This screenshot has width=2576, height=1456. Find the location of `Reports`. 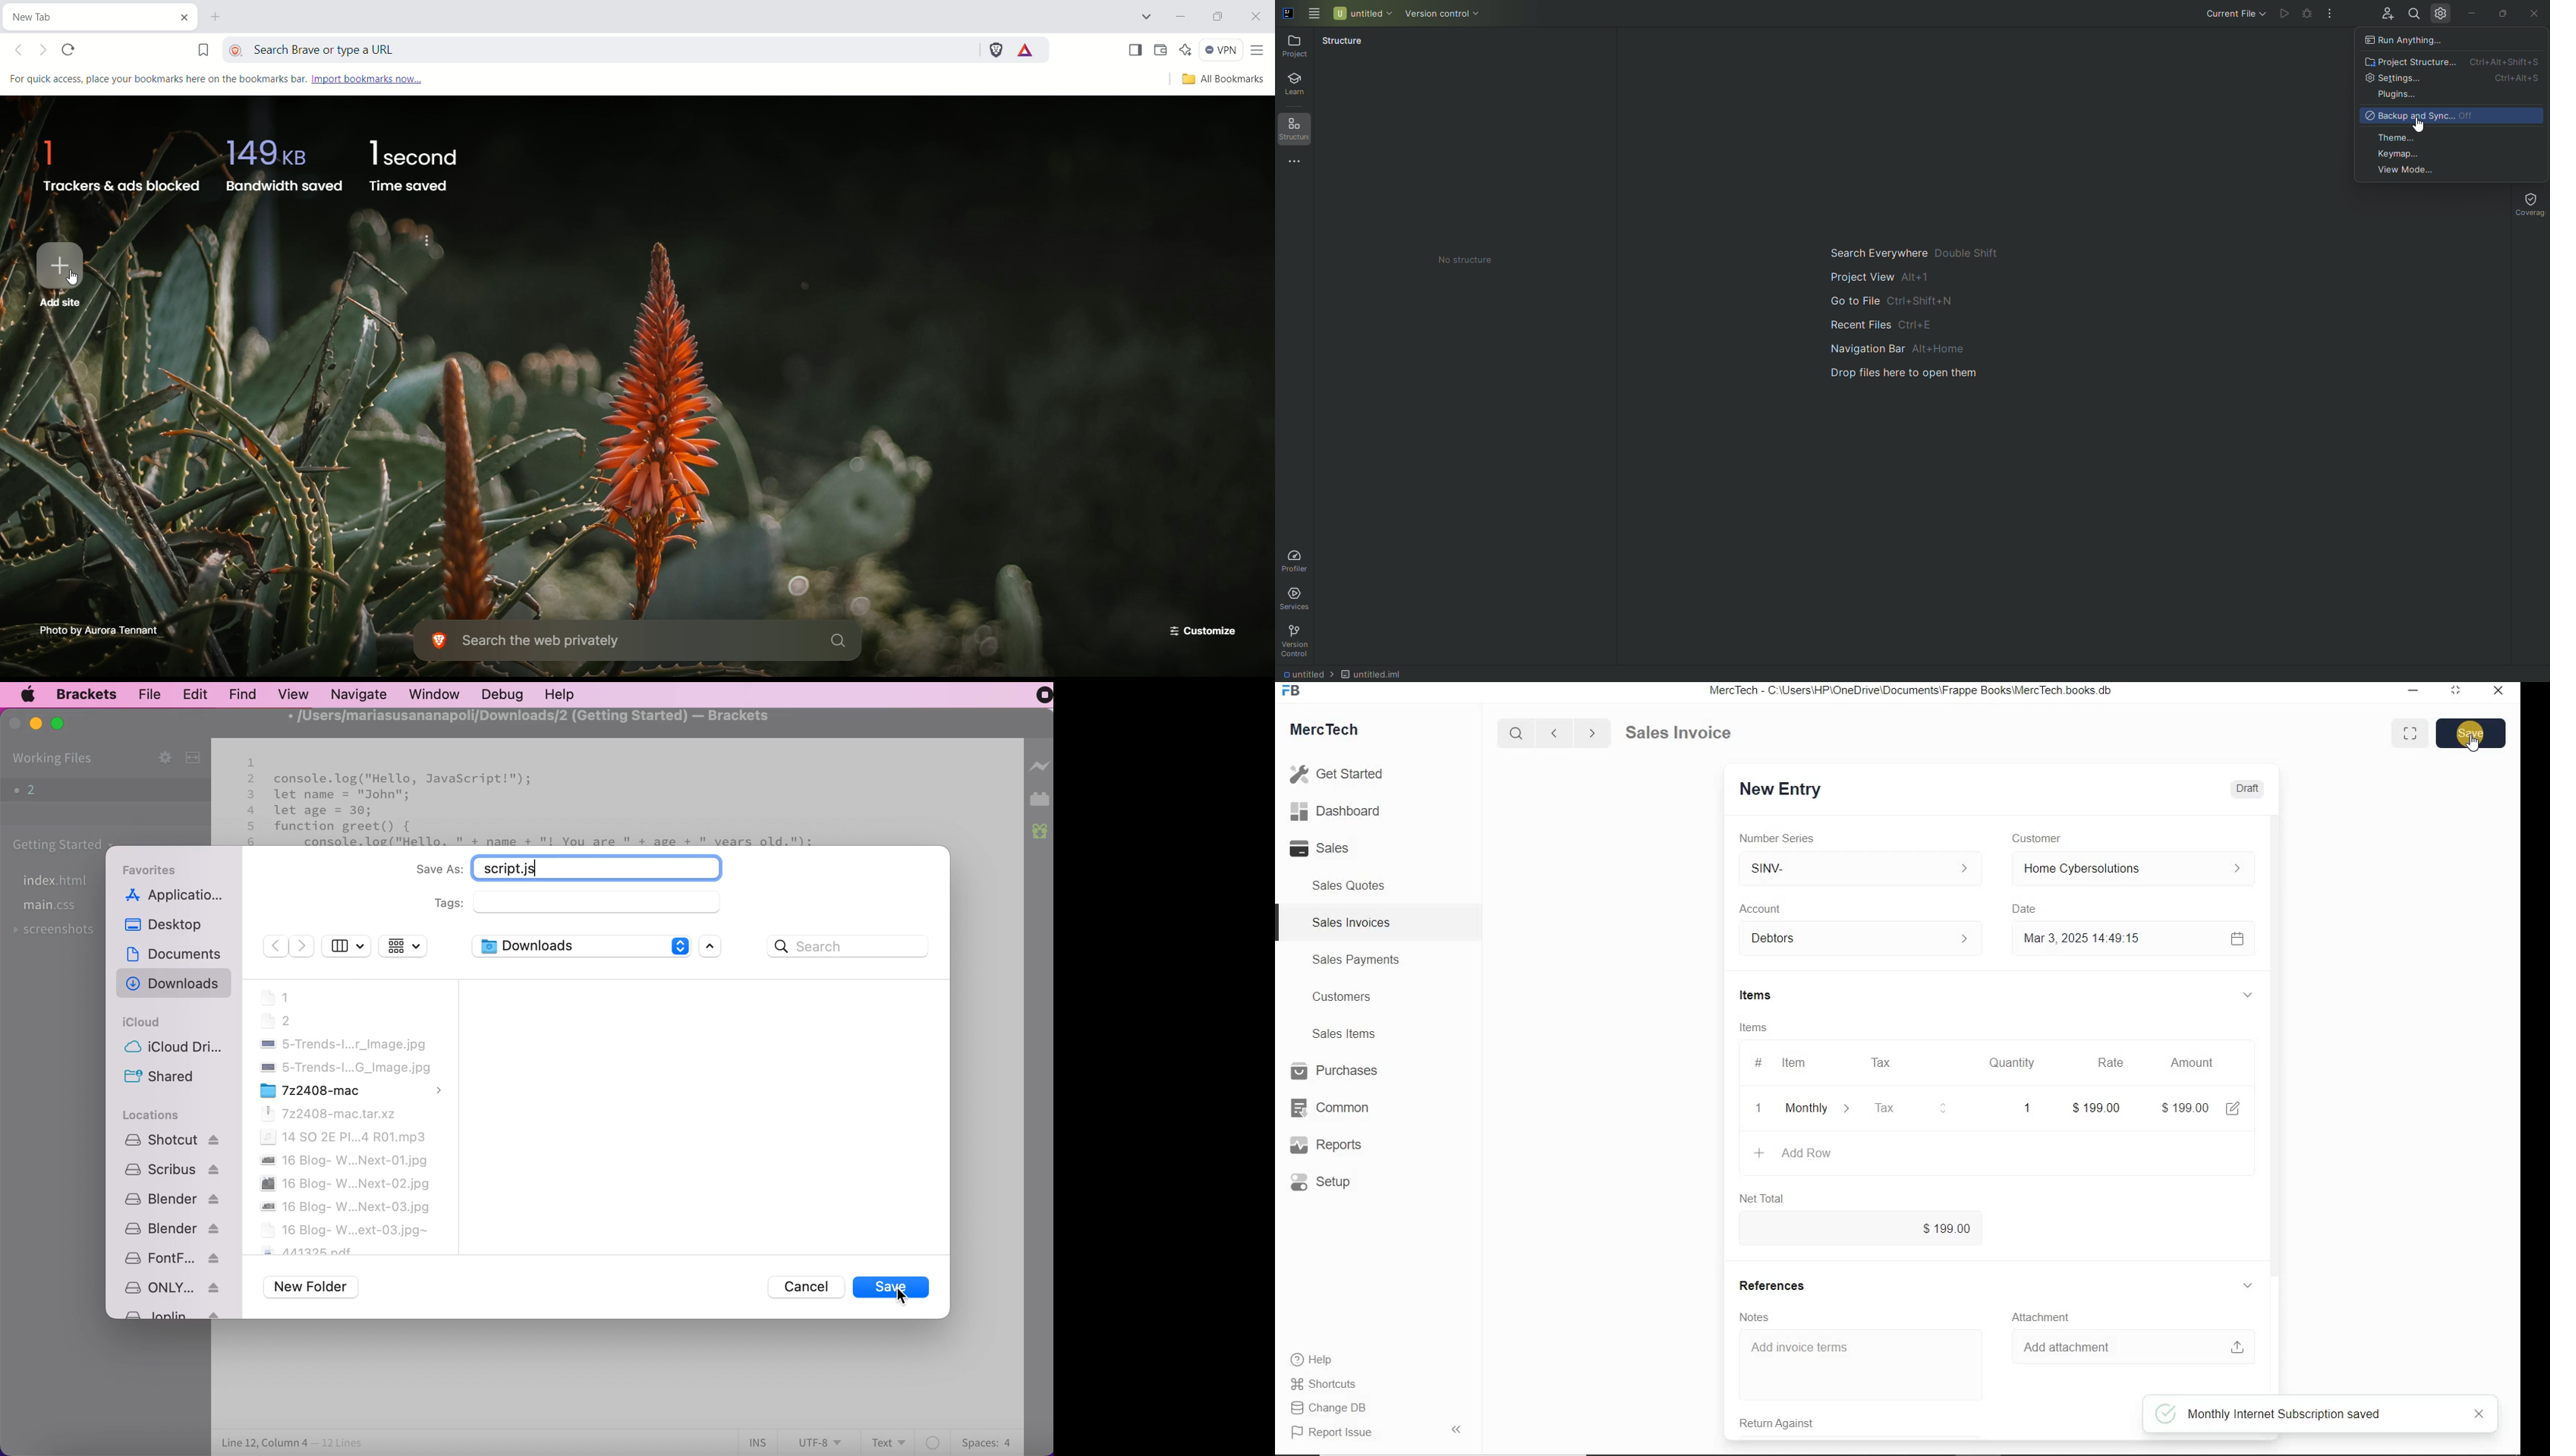

Reports is located at coordinates (1337, 1145).